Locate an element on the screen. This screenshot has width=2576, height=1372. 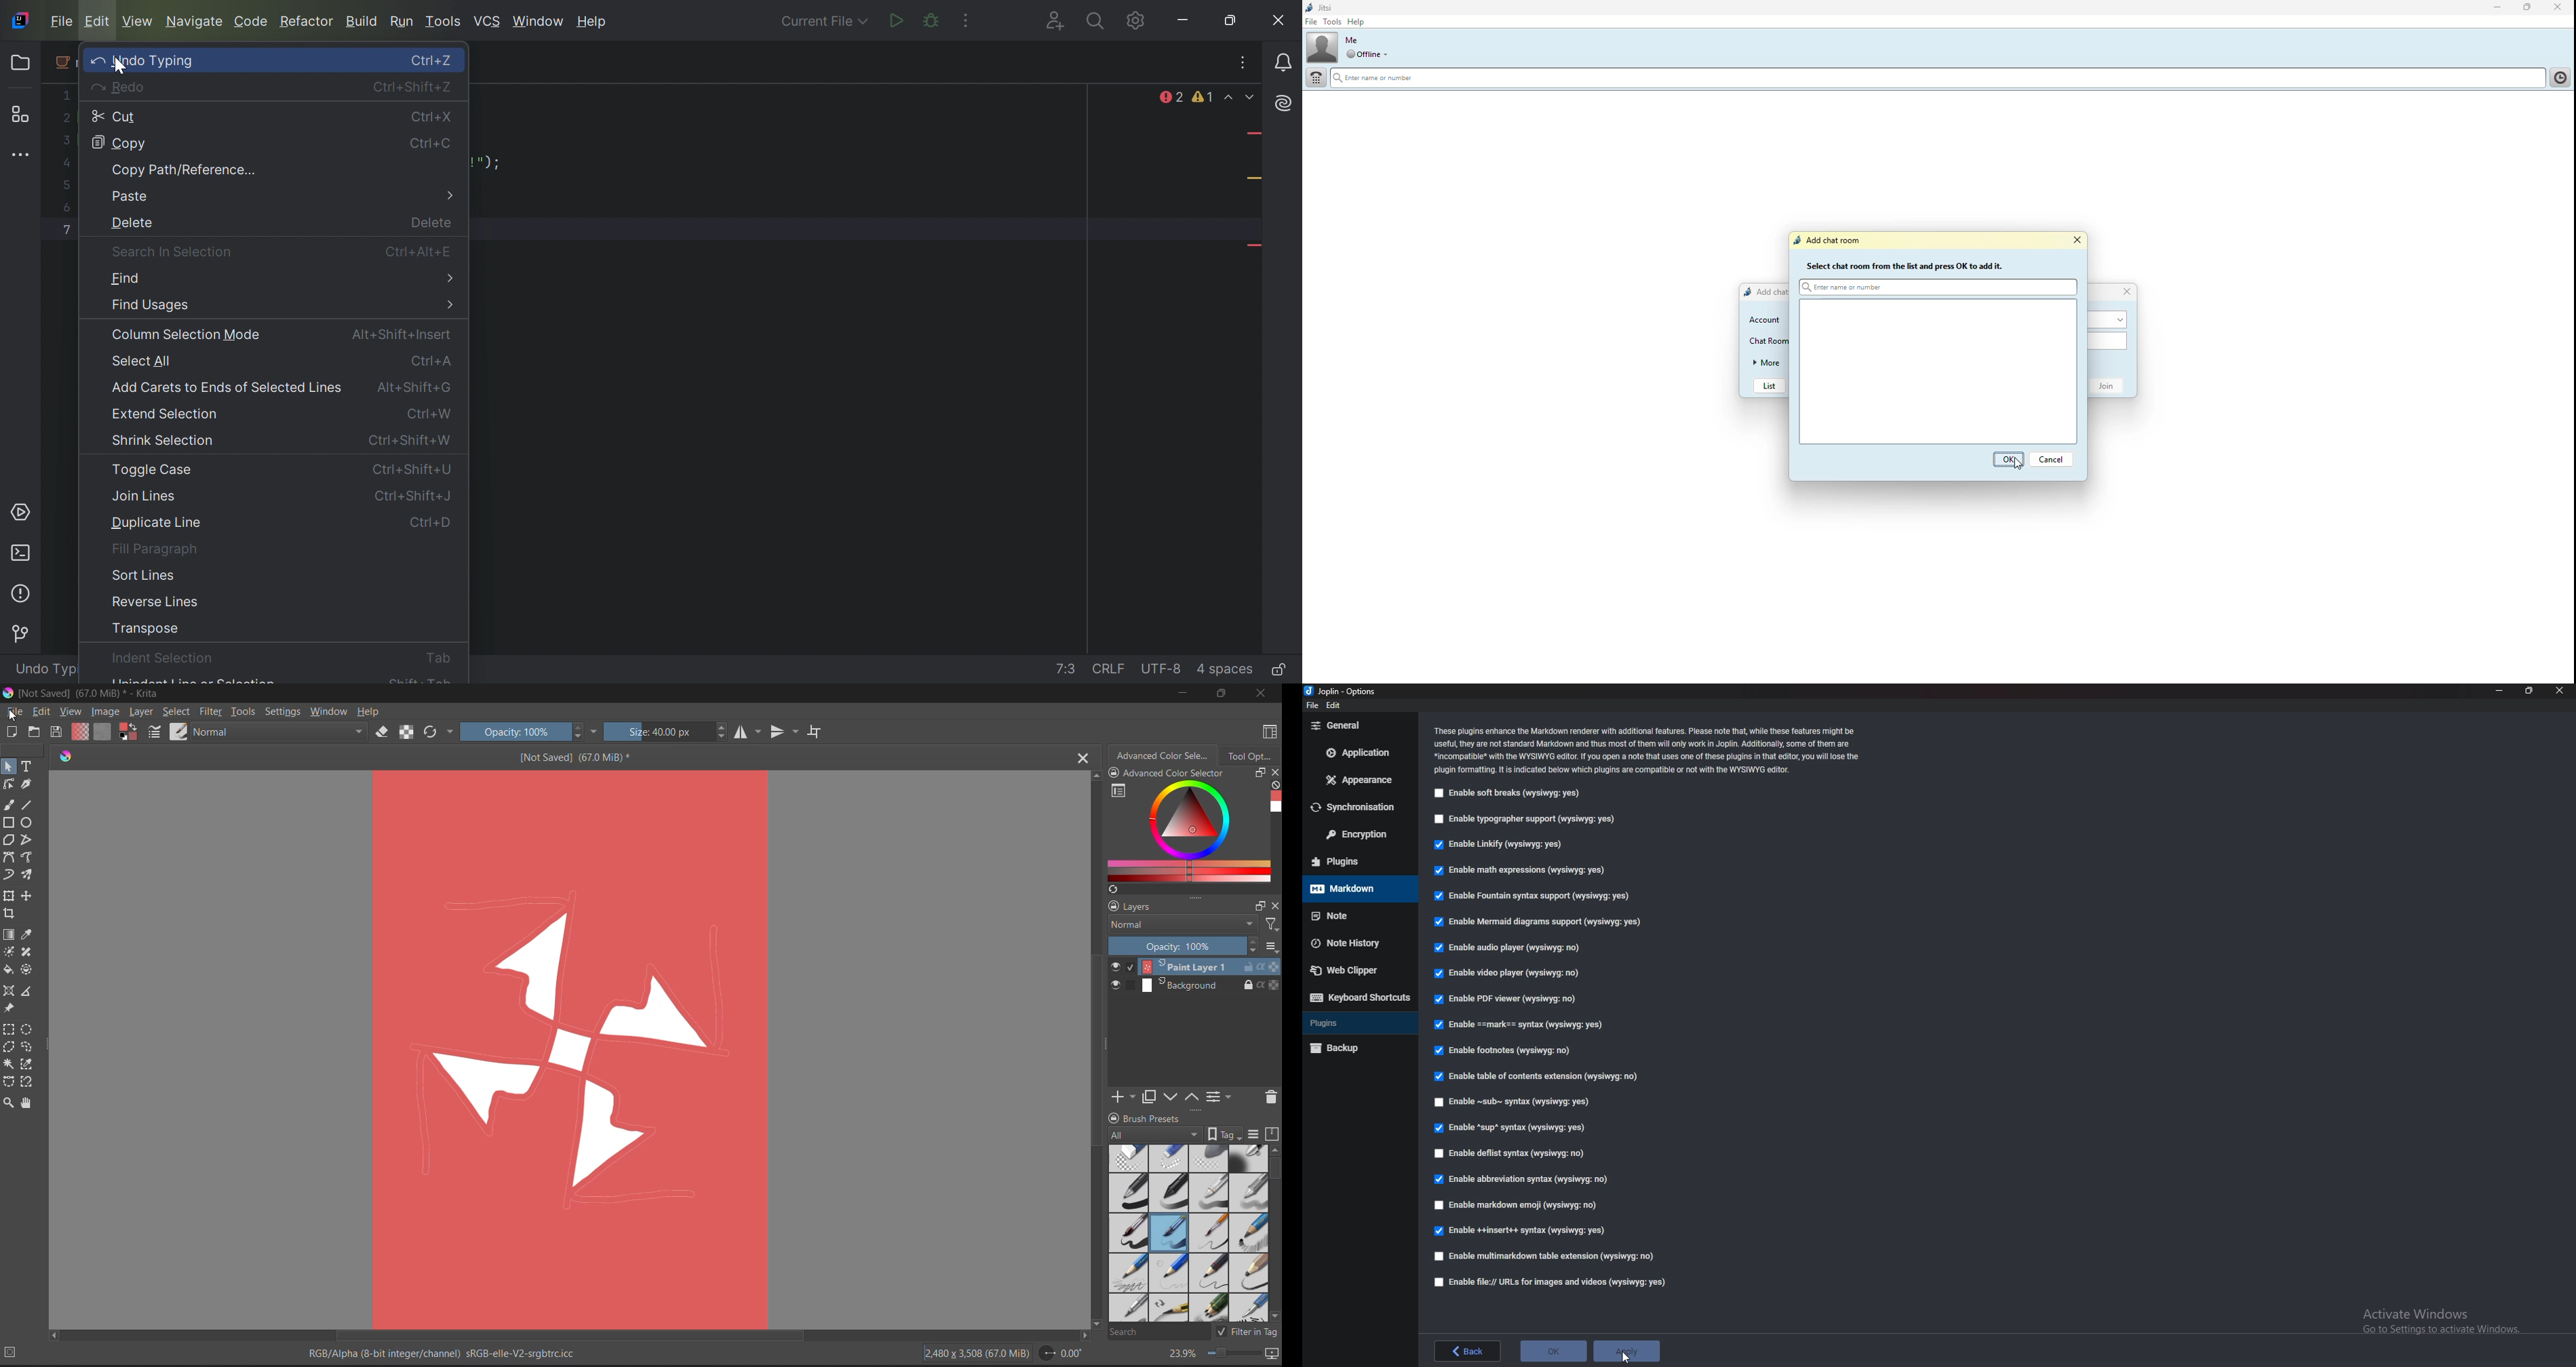
flip angle is located at coordinates (1060, 1354).